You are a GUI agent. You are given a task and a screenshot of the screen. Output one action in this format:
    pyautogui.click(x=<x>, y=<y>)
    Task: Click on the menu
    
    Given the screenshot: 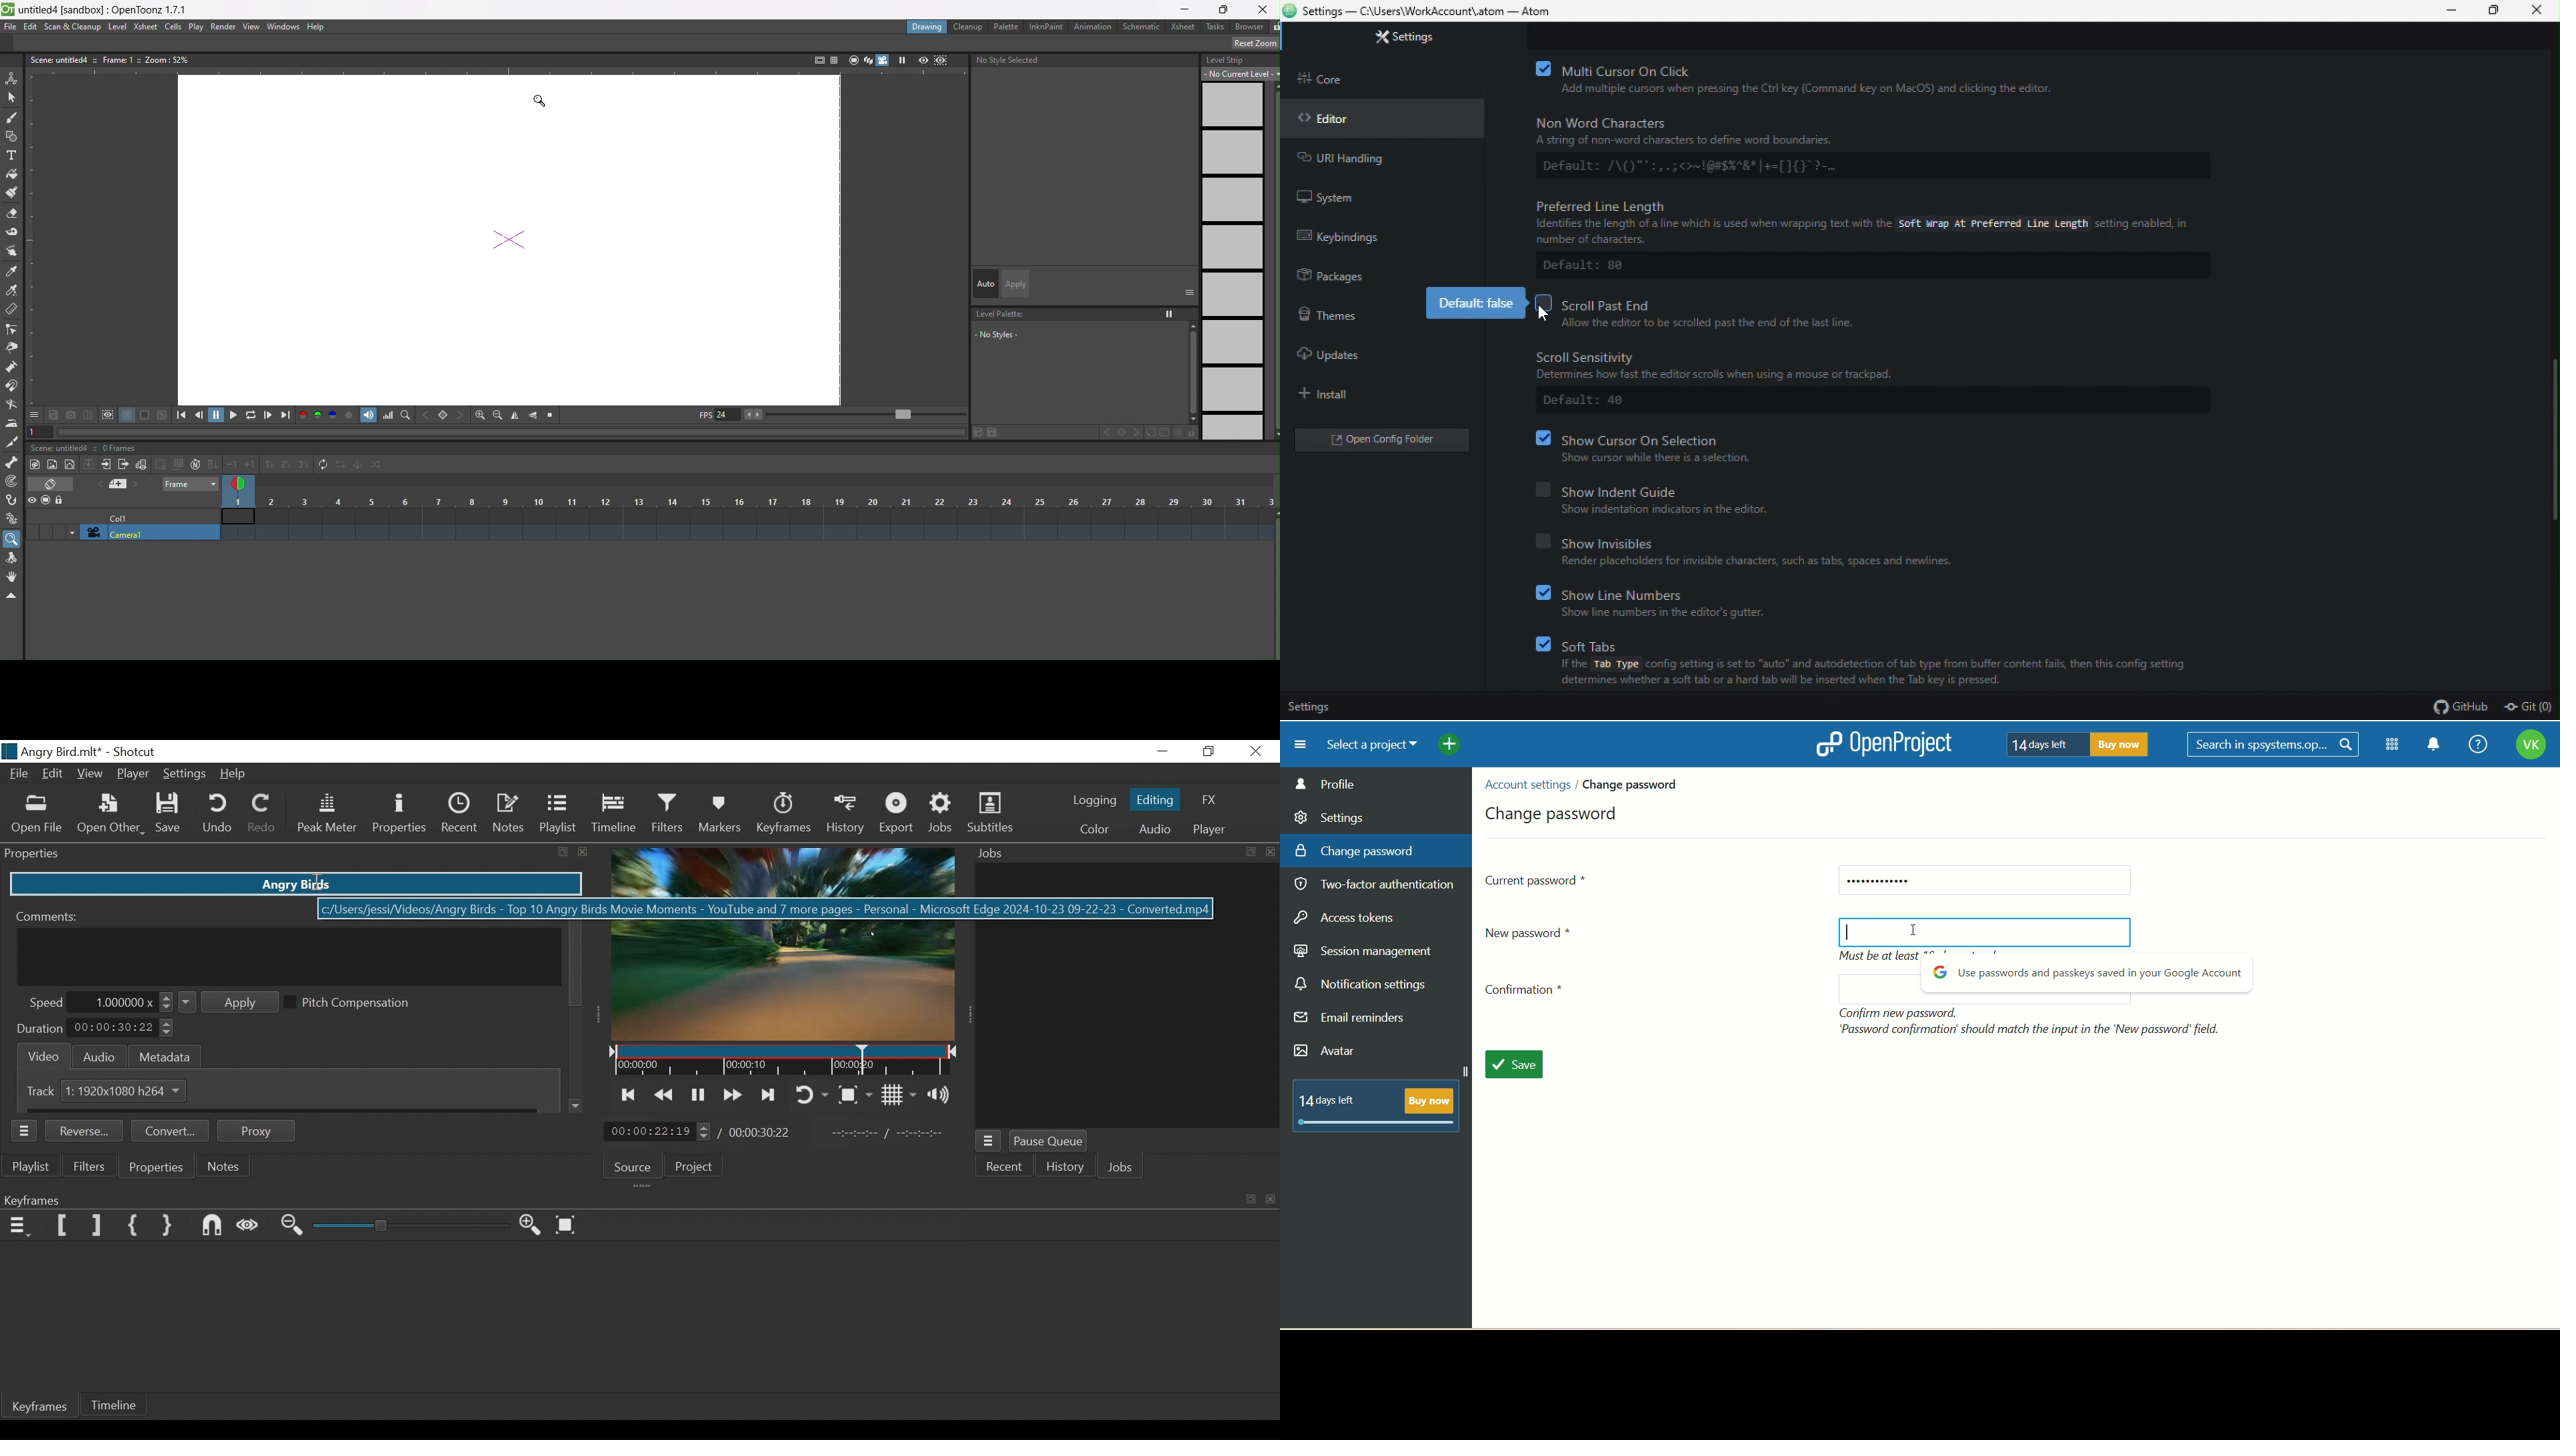 What is the action you would take?
    pyautogui.click(x=1295, y=744)
    